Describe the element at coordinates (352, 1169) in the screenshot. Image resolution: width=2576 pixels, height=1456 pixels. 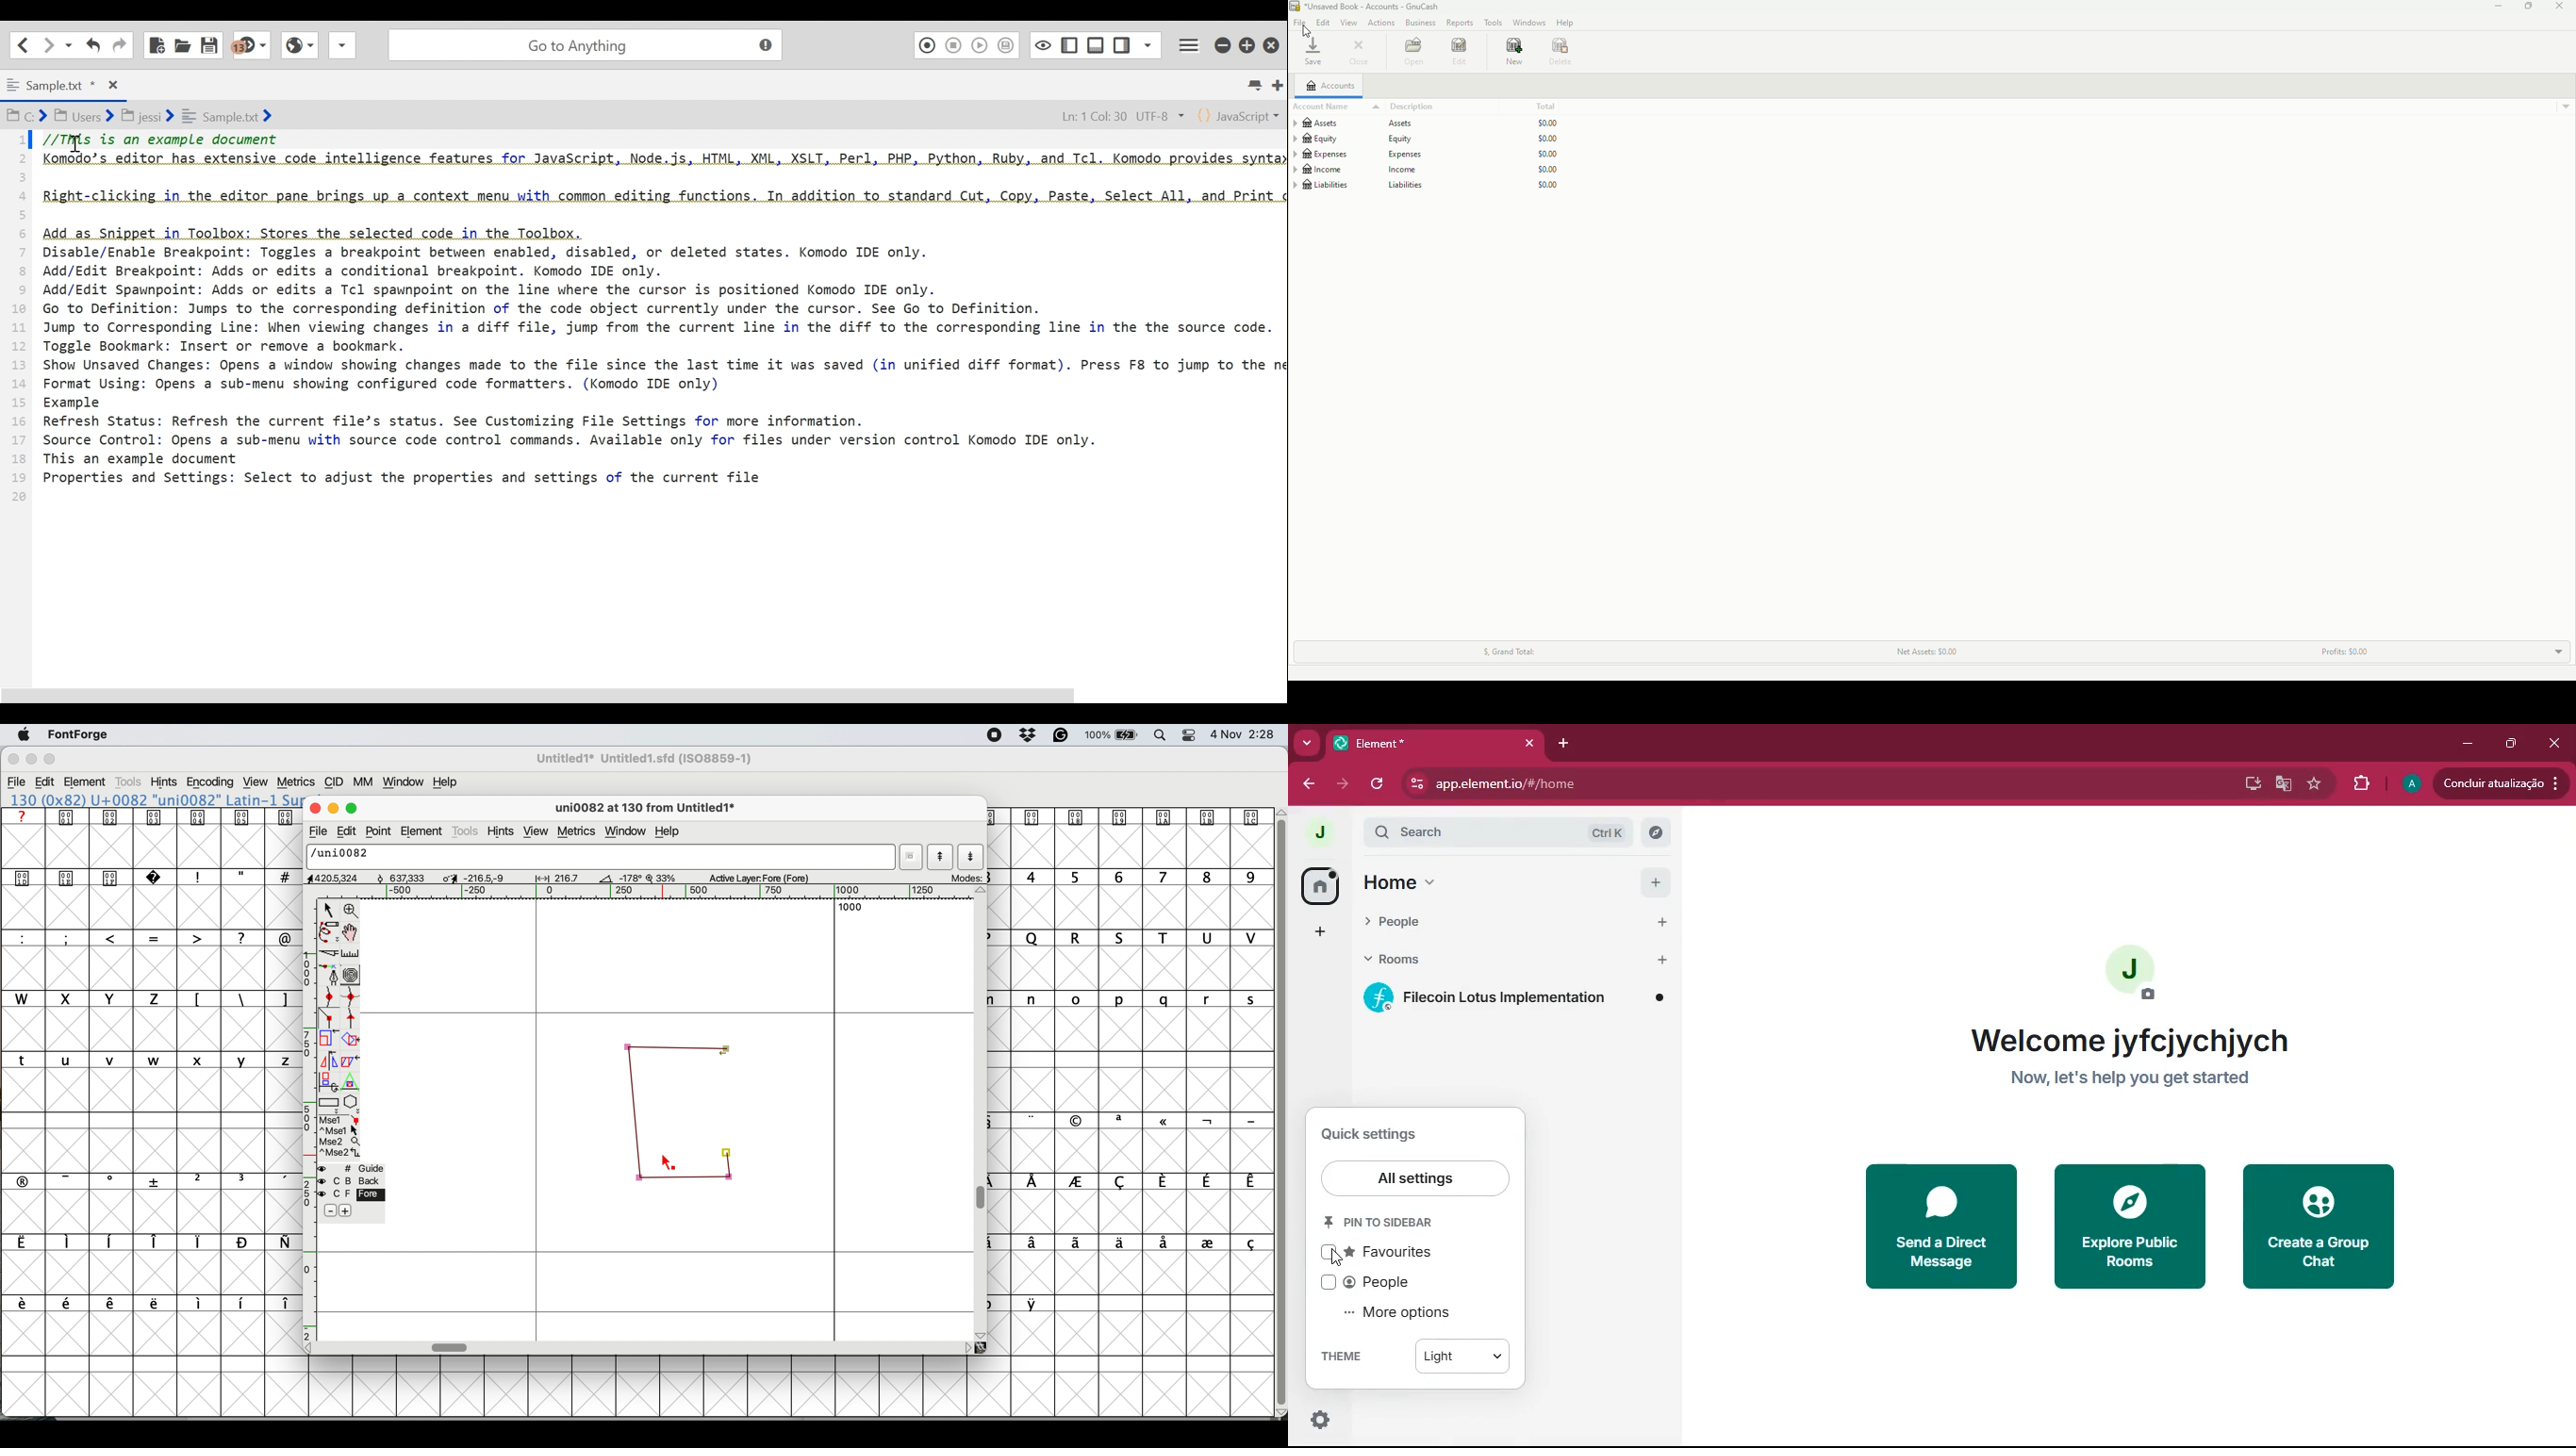
I see `guide` at that location.